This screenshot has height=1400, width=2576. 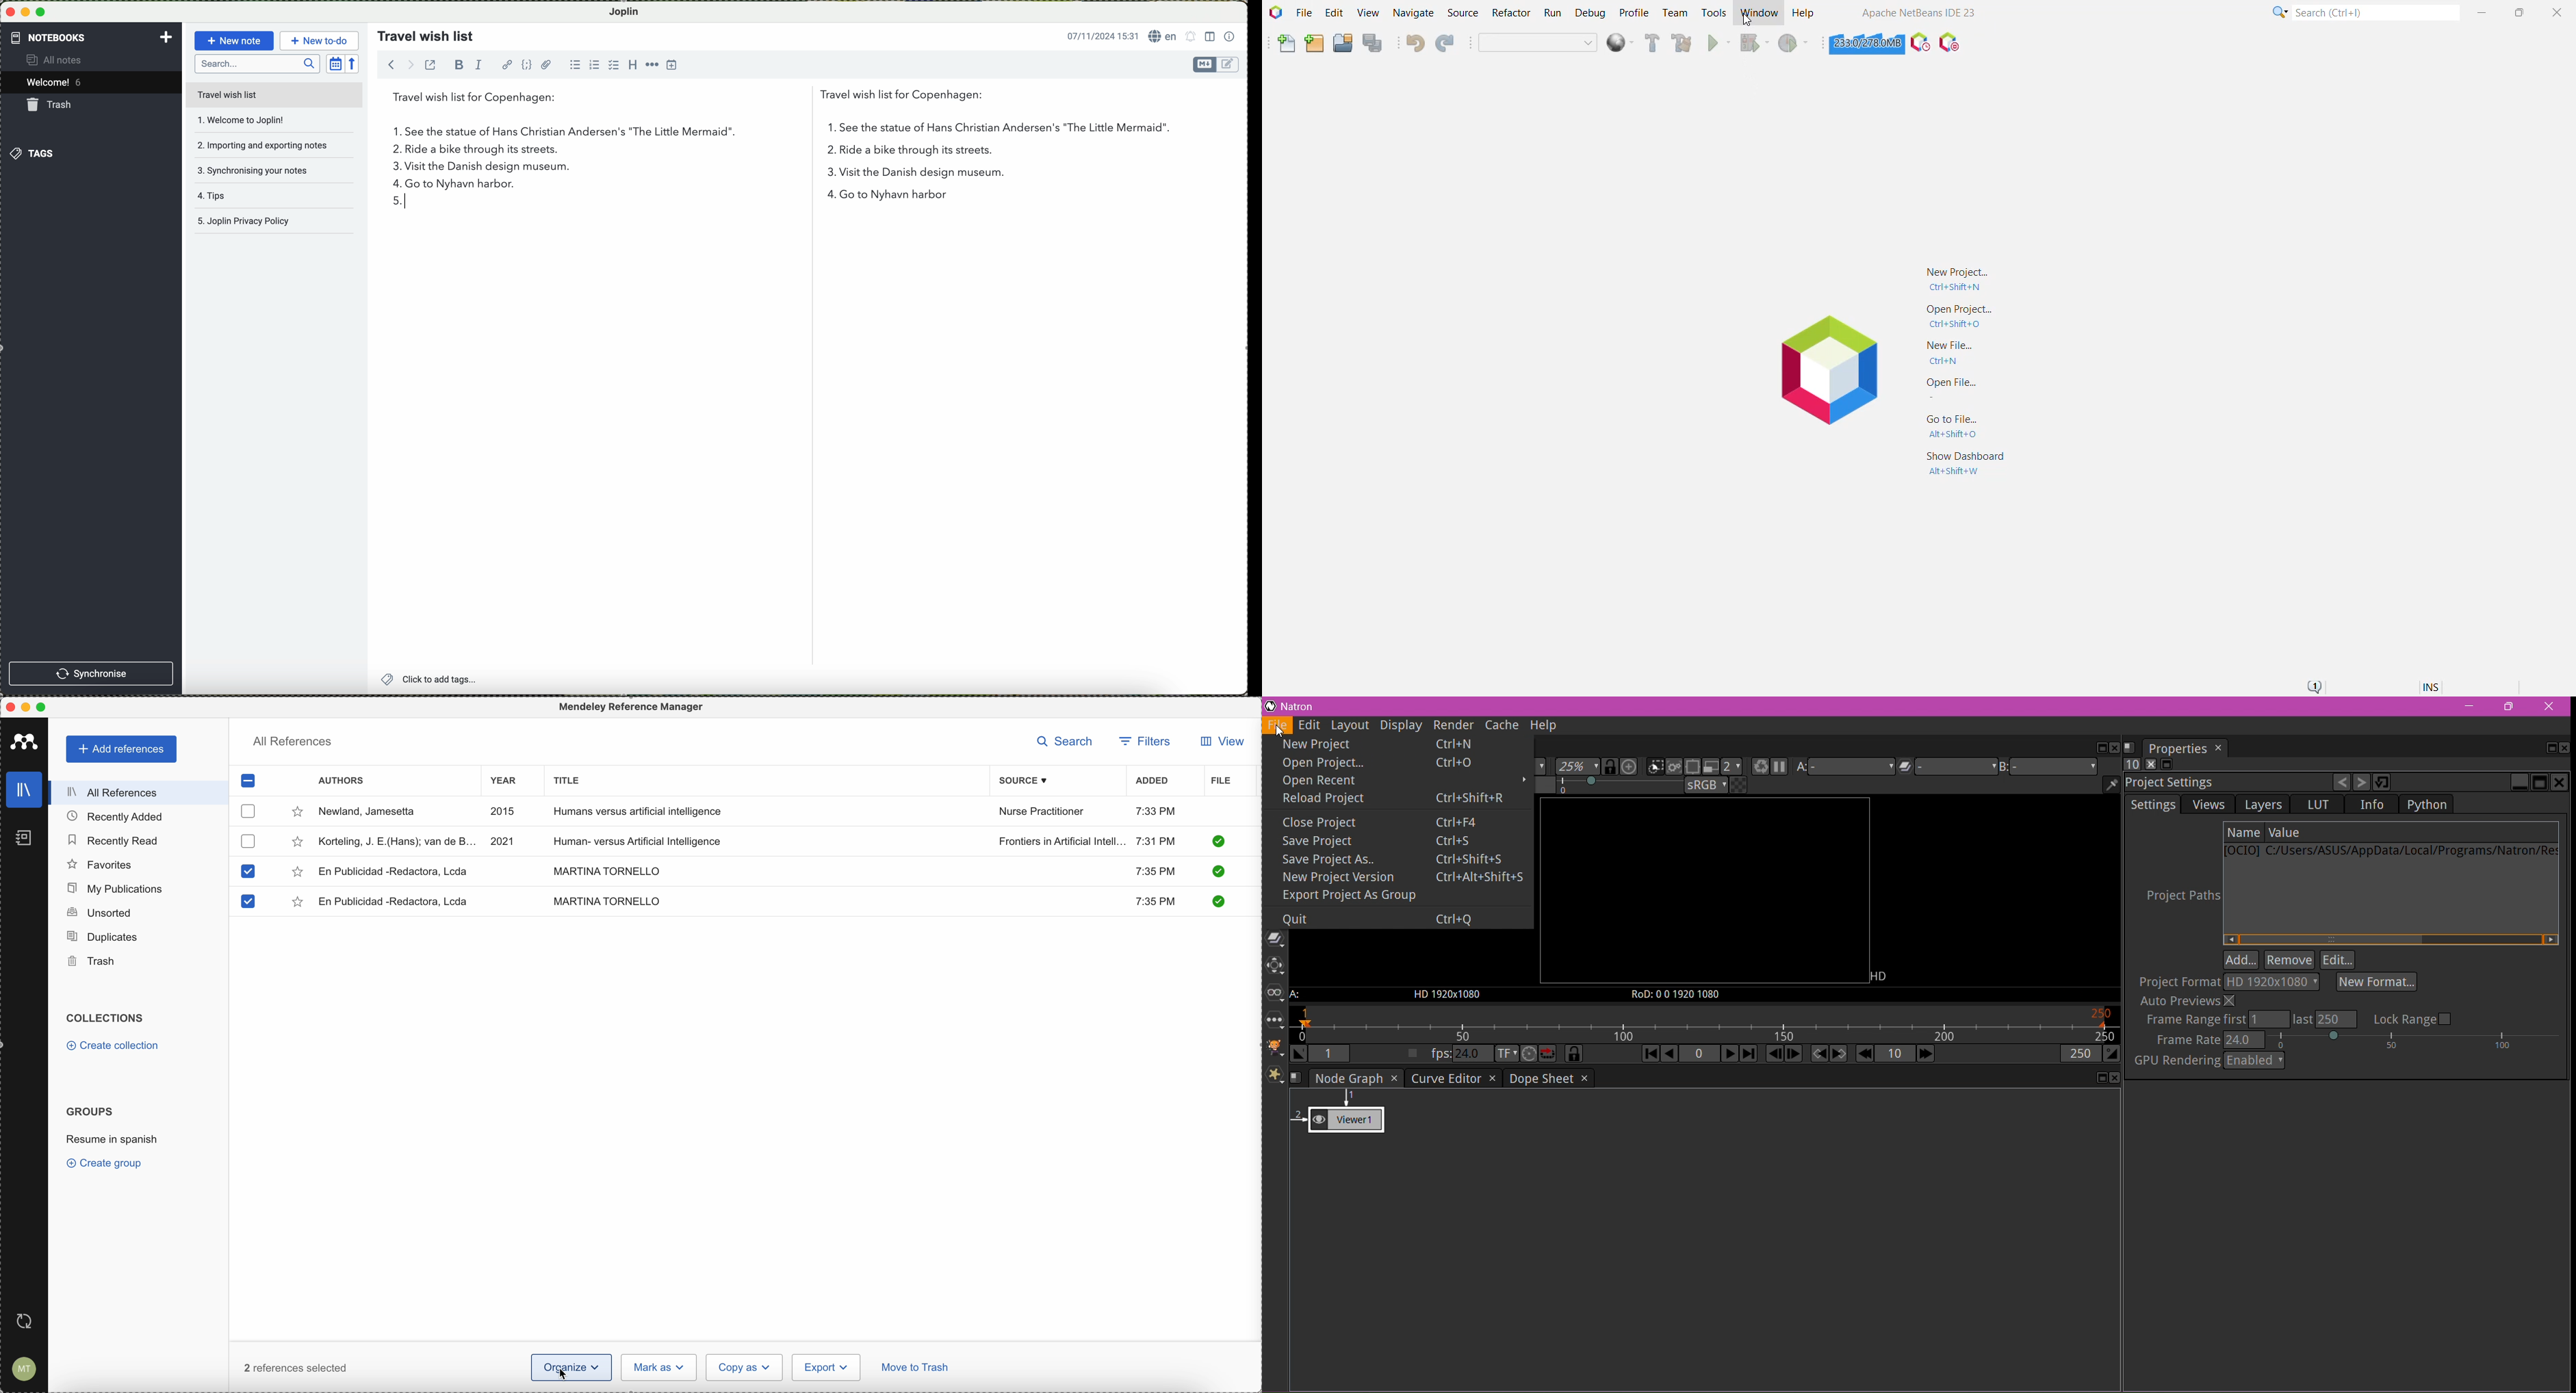 What do you see at coordinates (1969, 315) in the screenshot?
I see `Open Project` at bounding box center [1969, 315].